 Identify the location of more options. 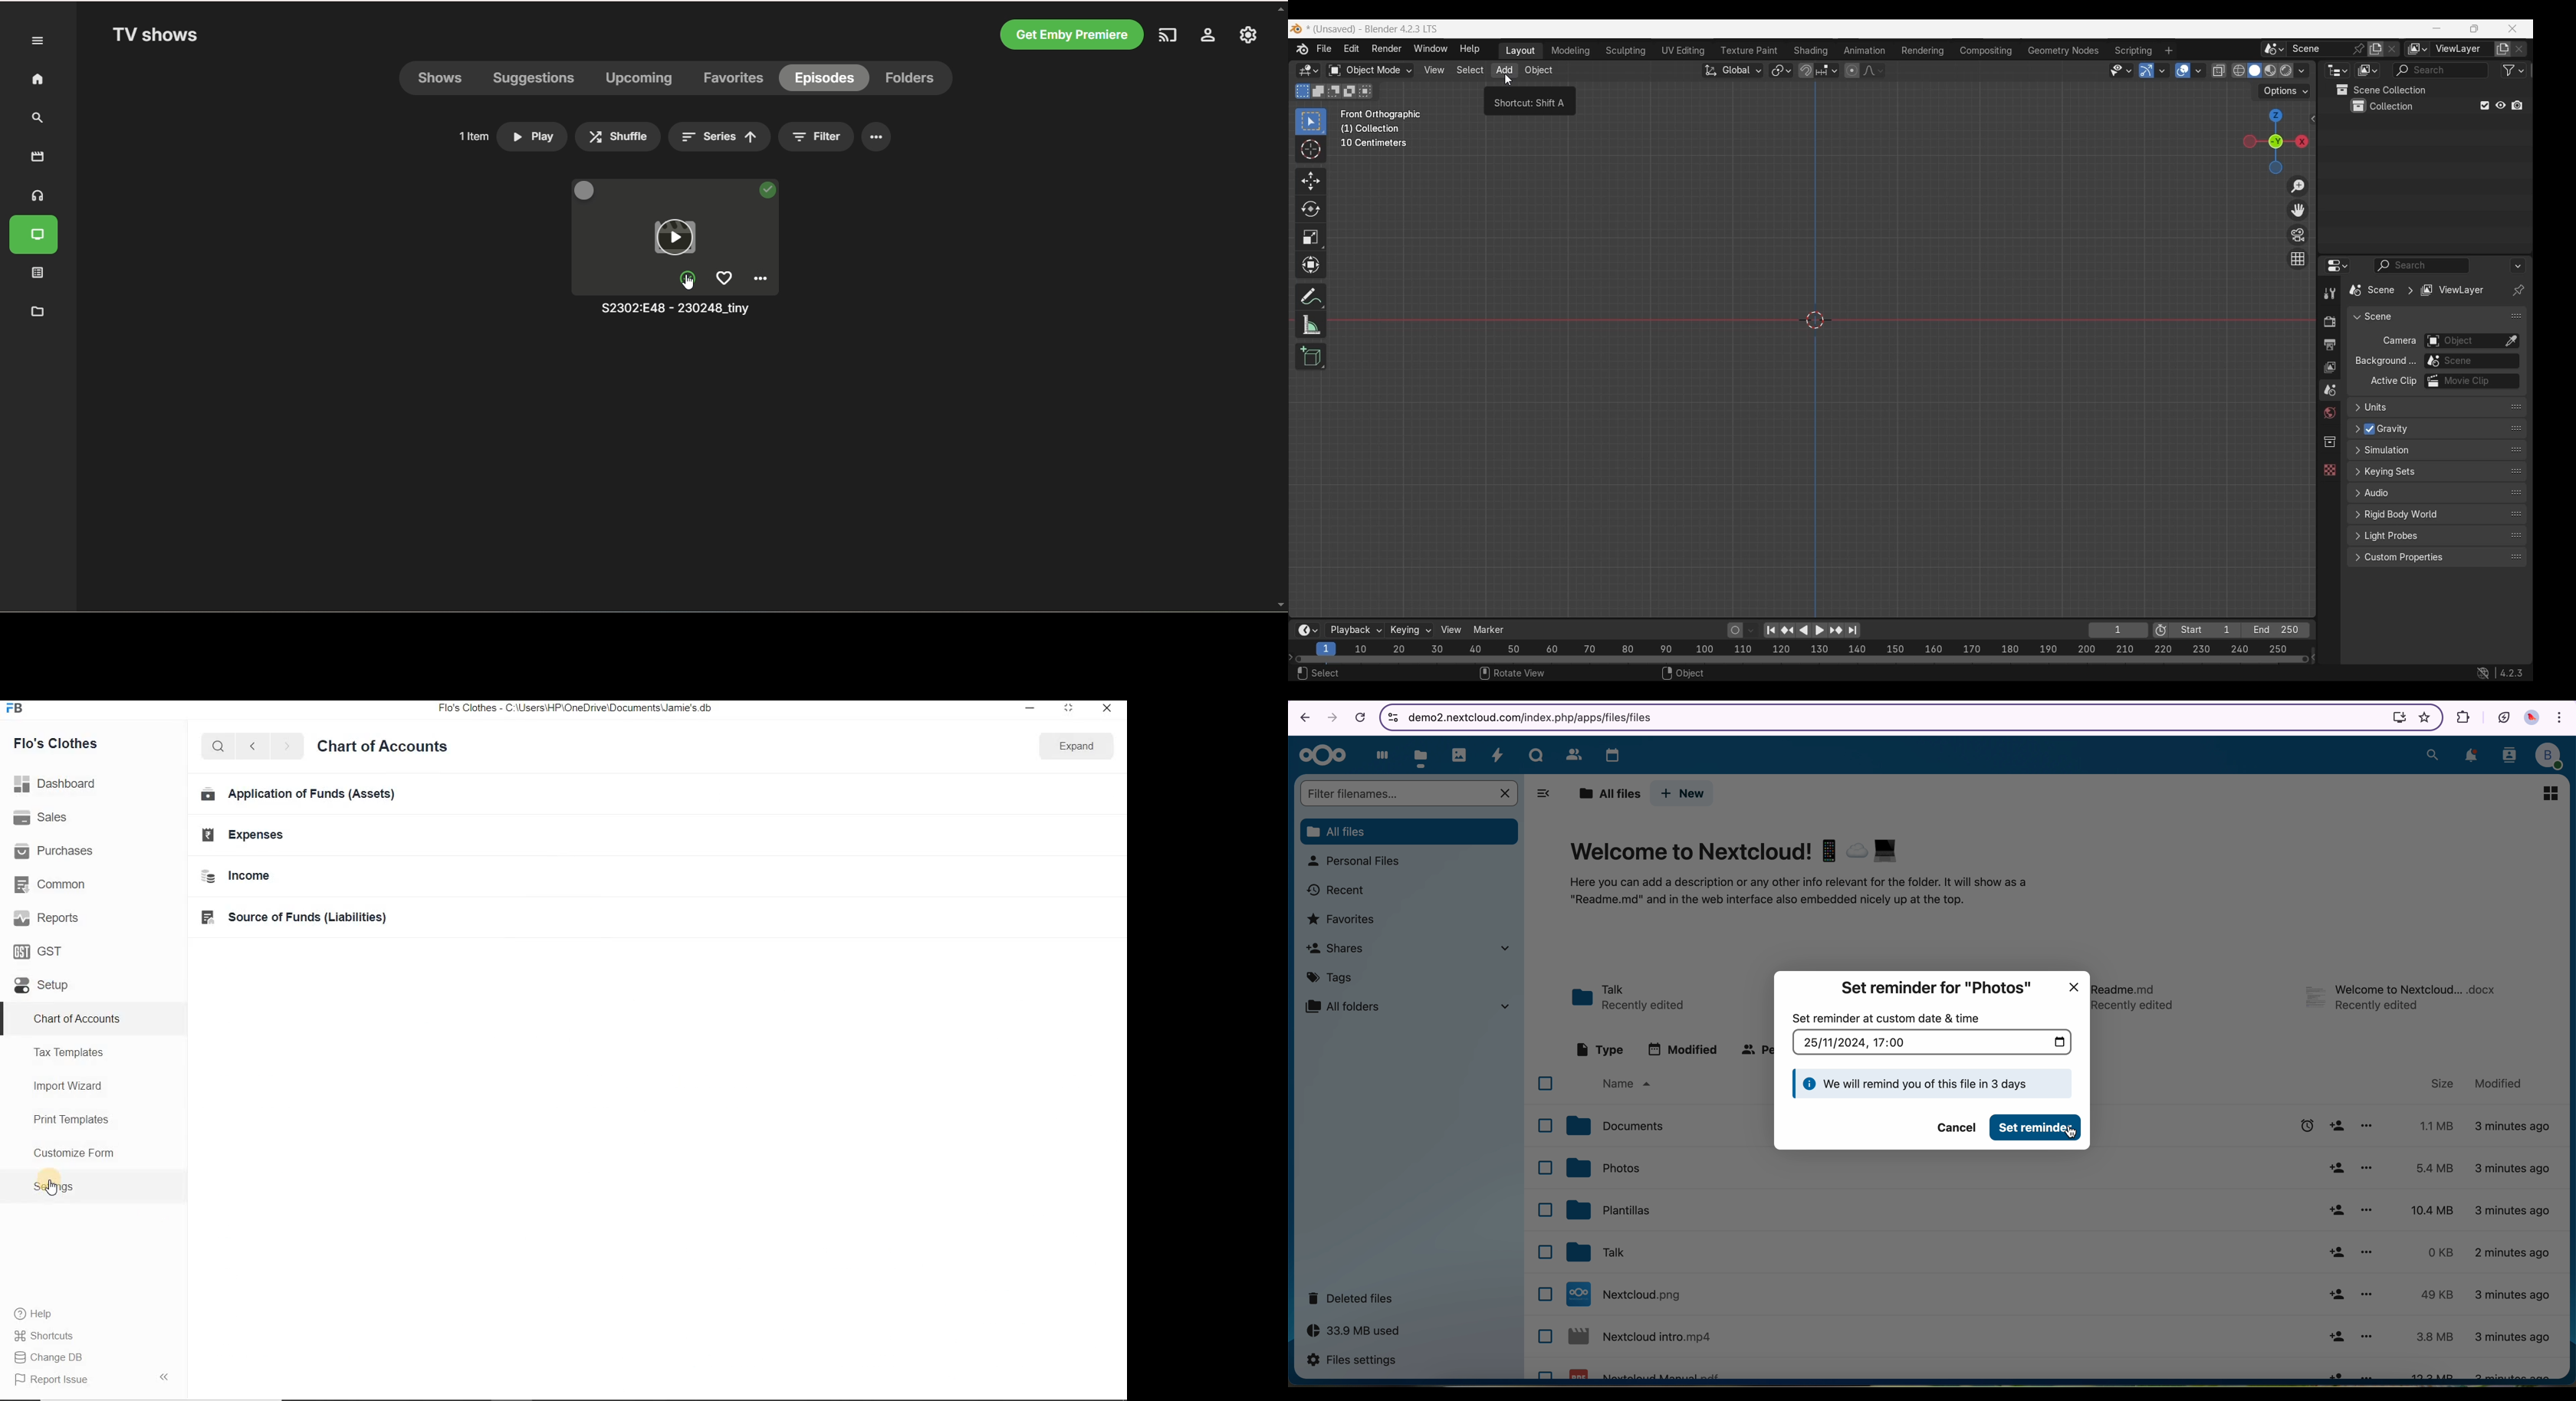
(2366, 1253).